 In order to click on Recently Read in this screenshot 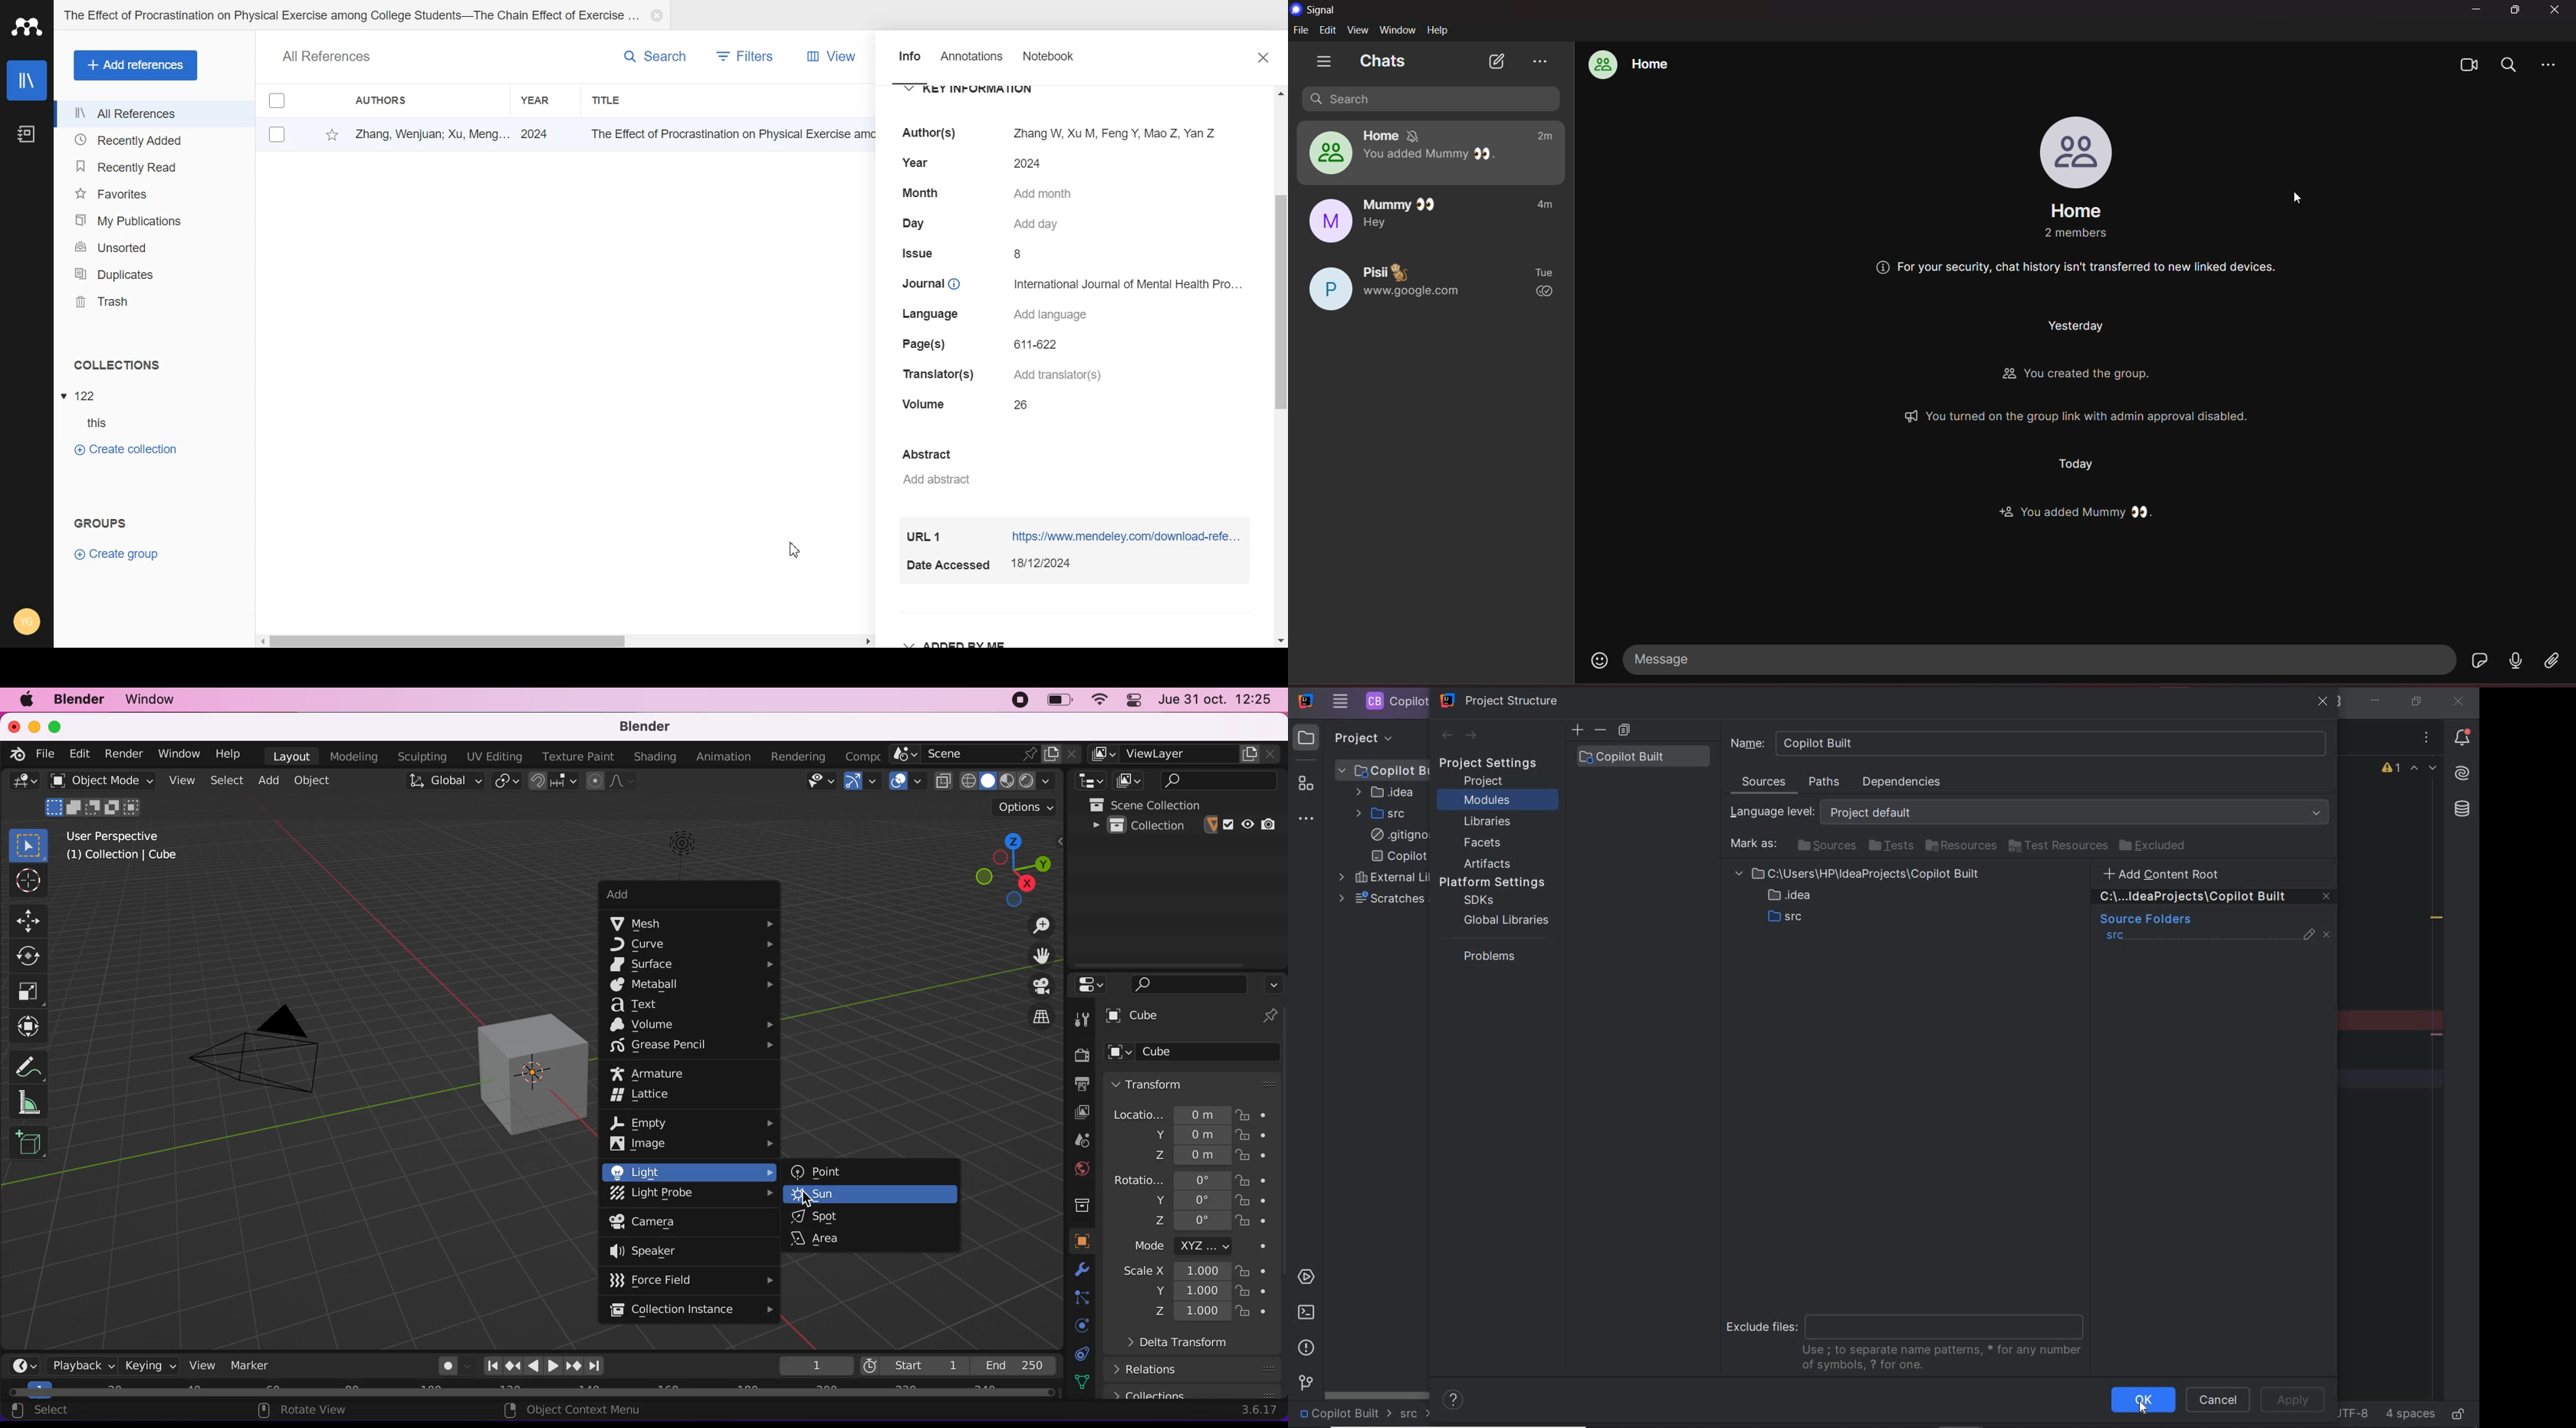, I will do `click(154, 166)`.